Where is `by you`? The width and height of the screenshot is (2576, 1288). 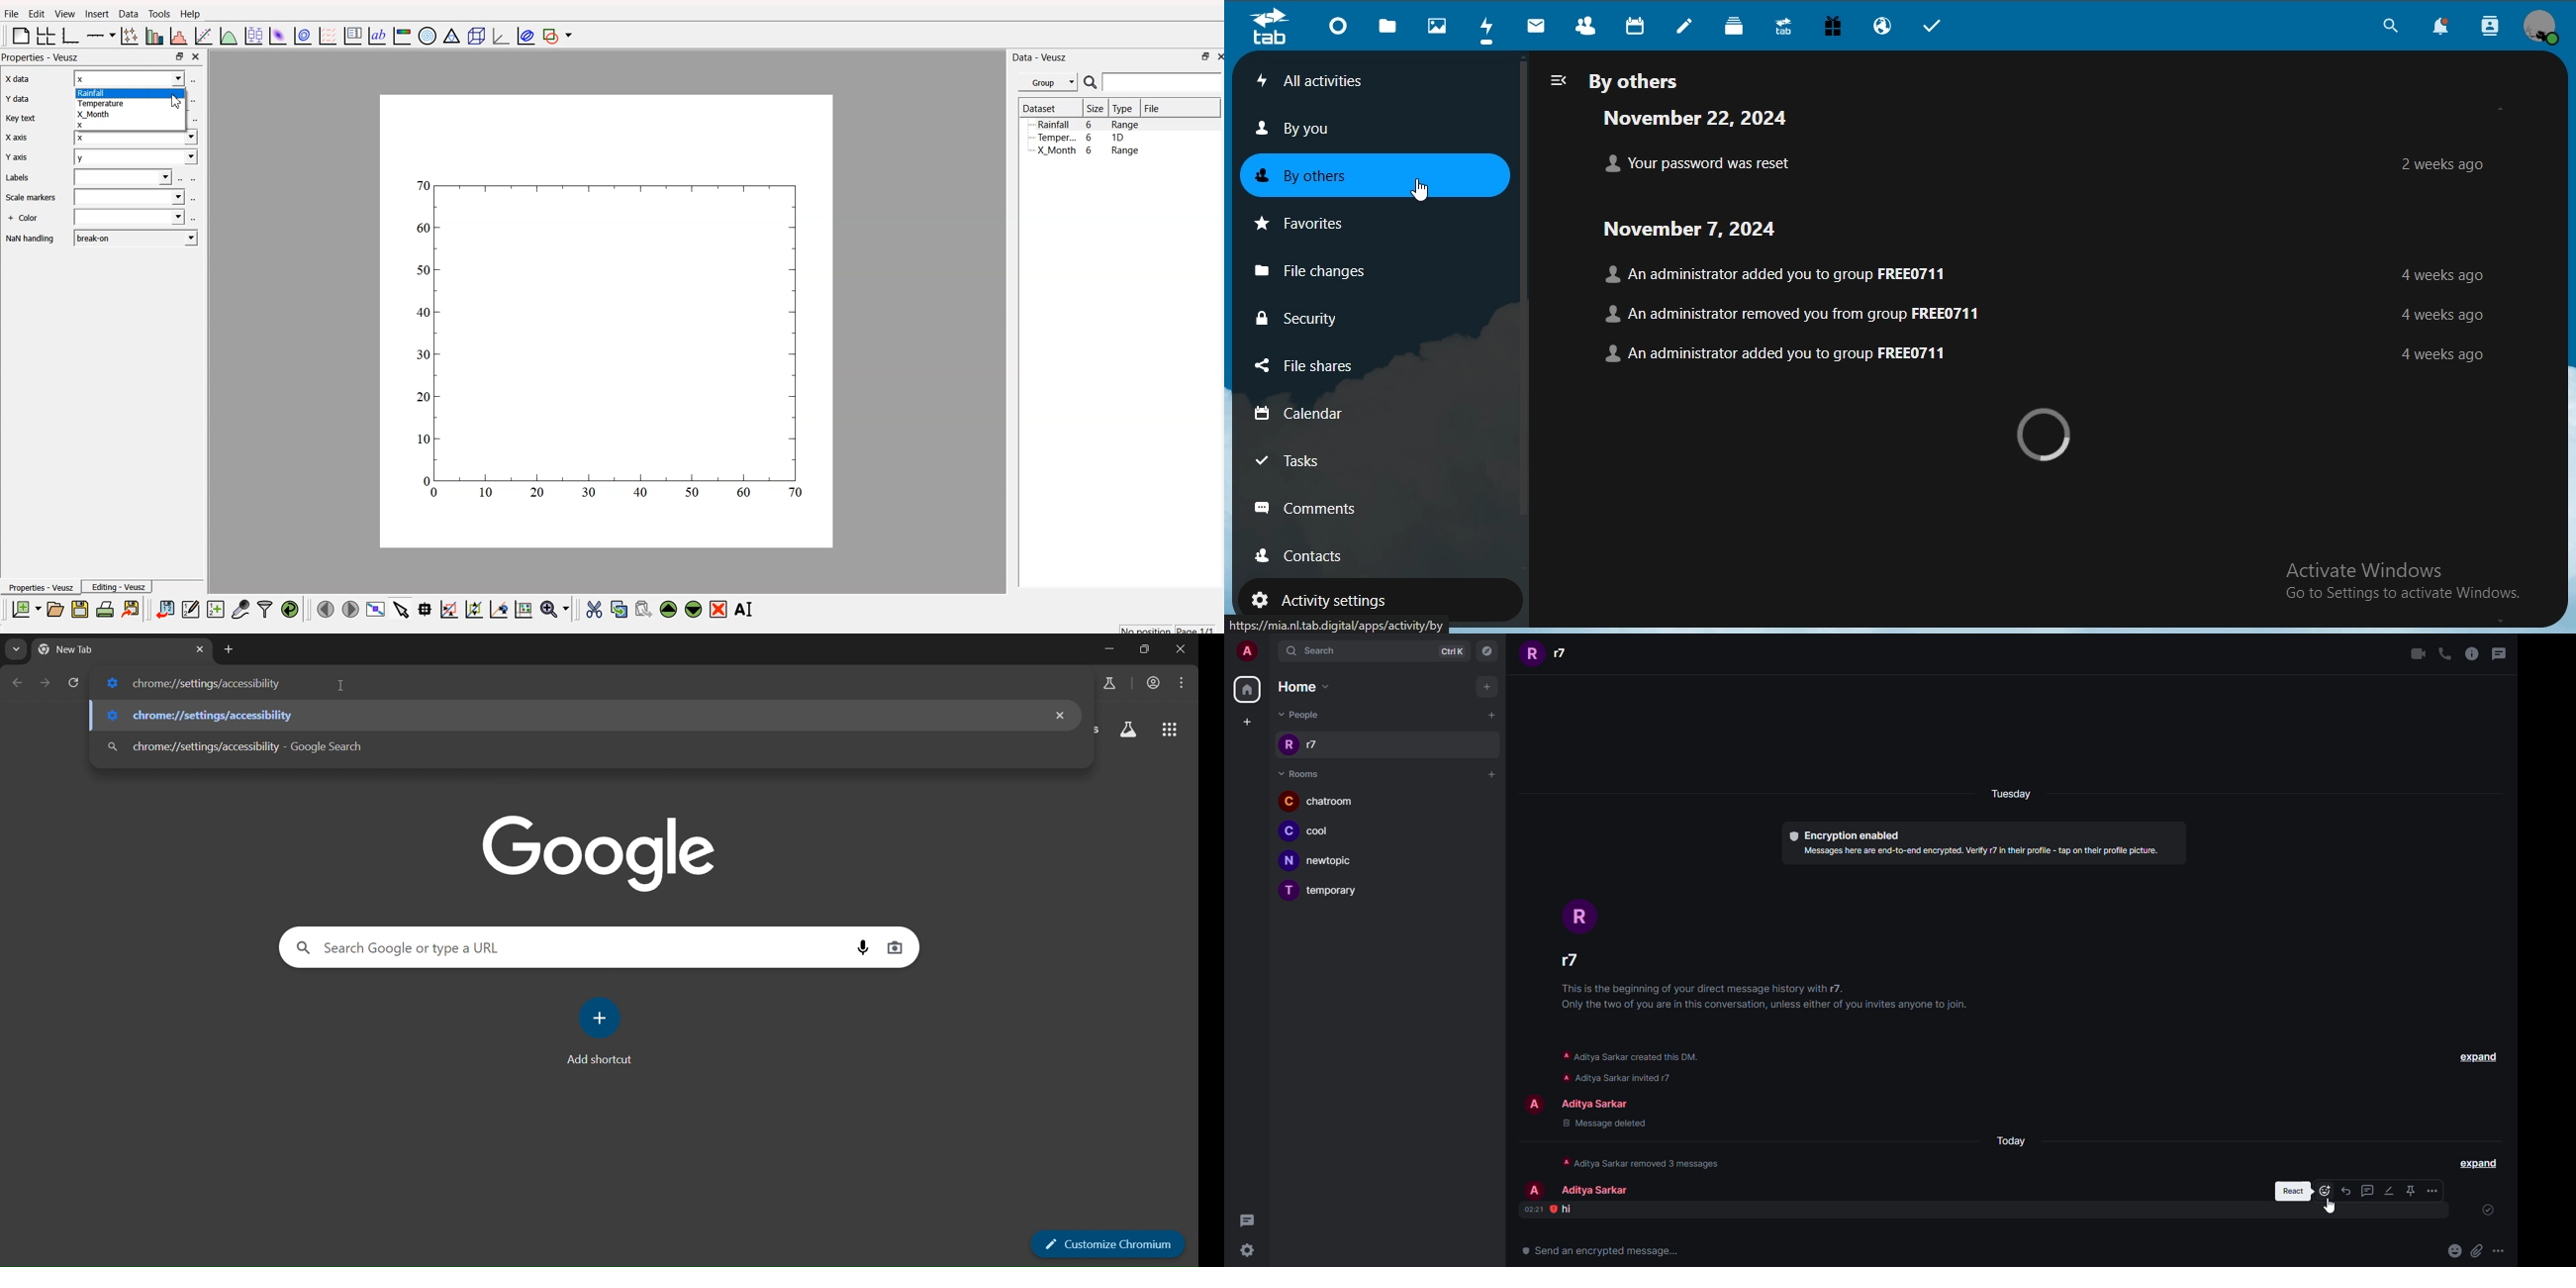
by you is located at coordinates (1305, 129).